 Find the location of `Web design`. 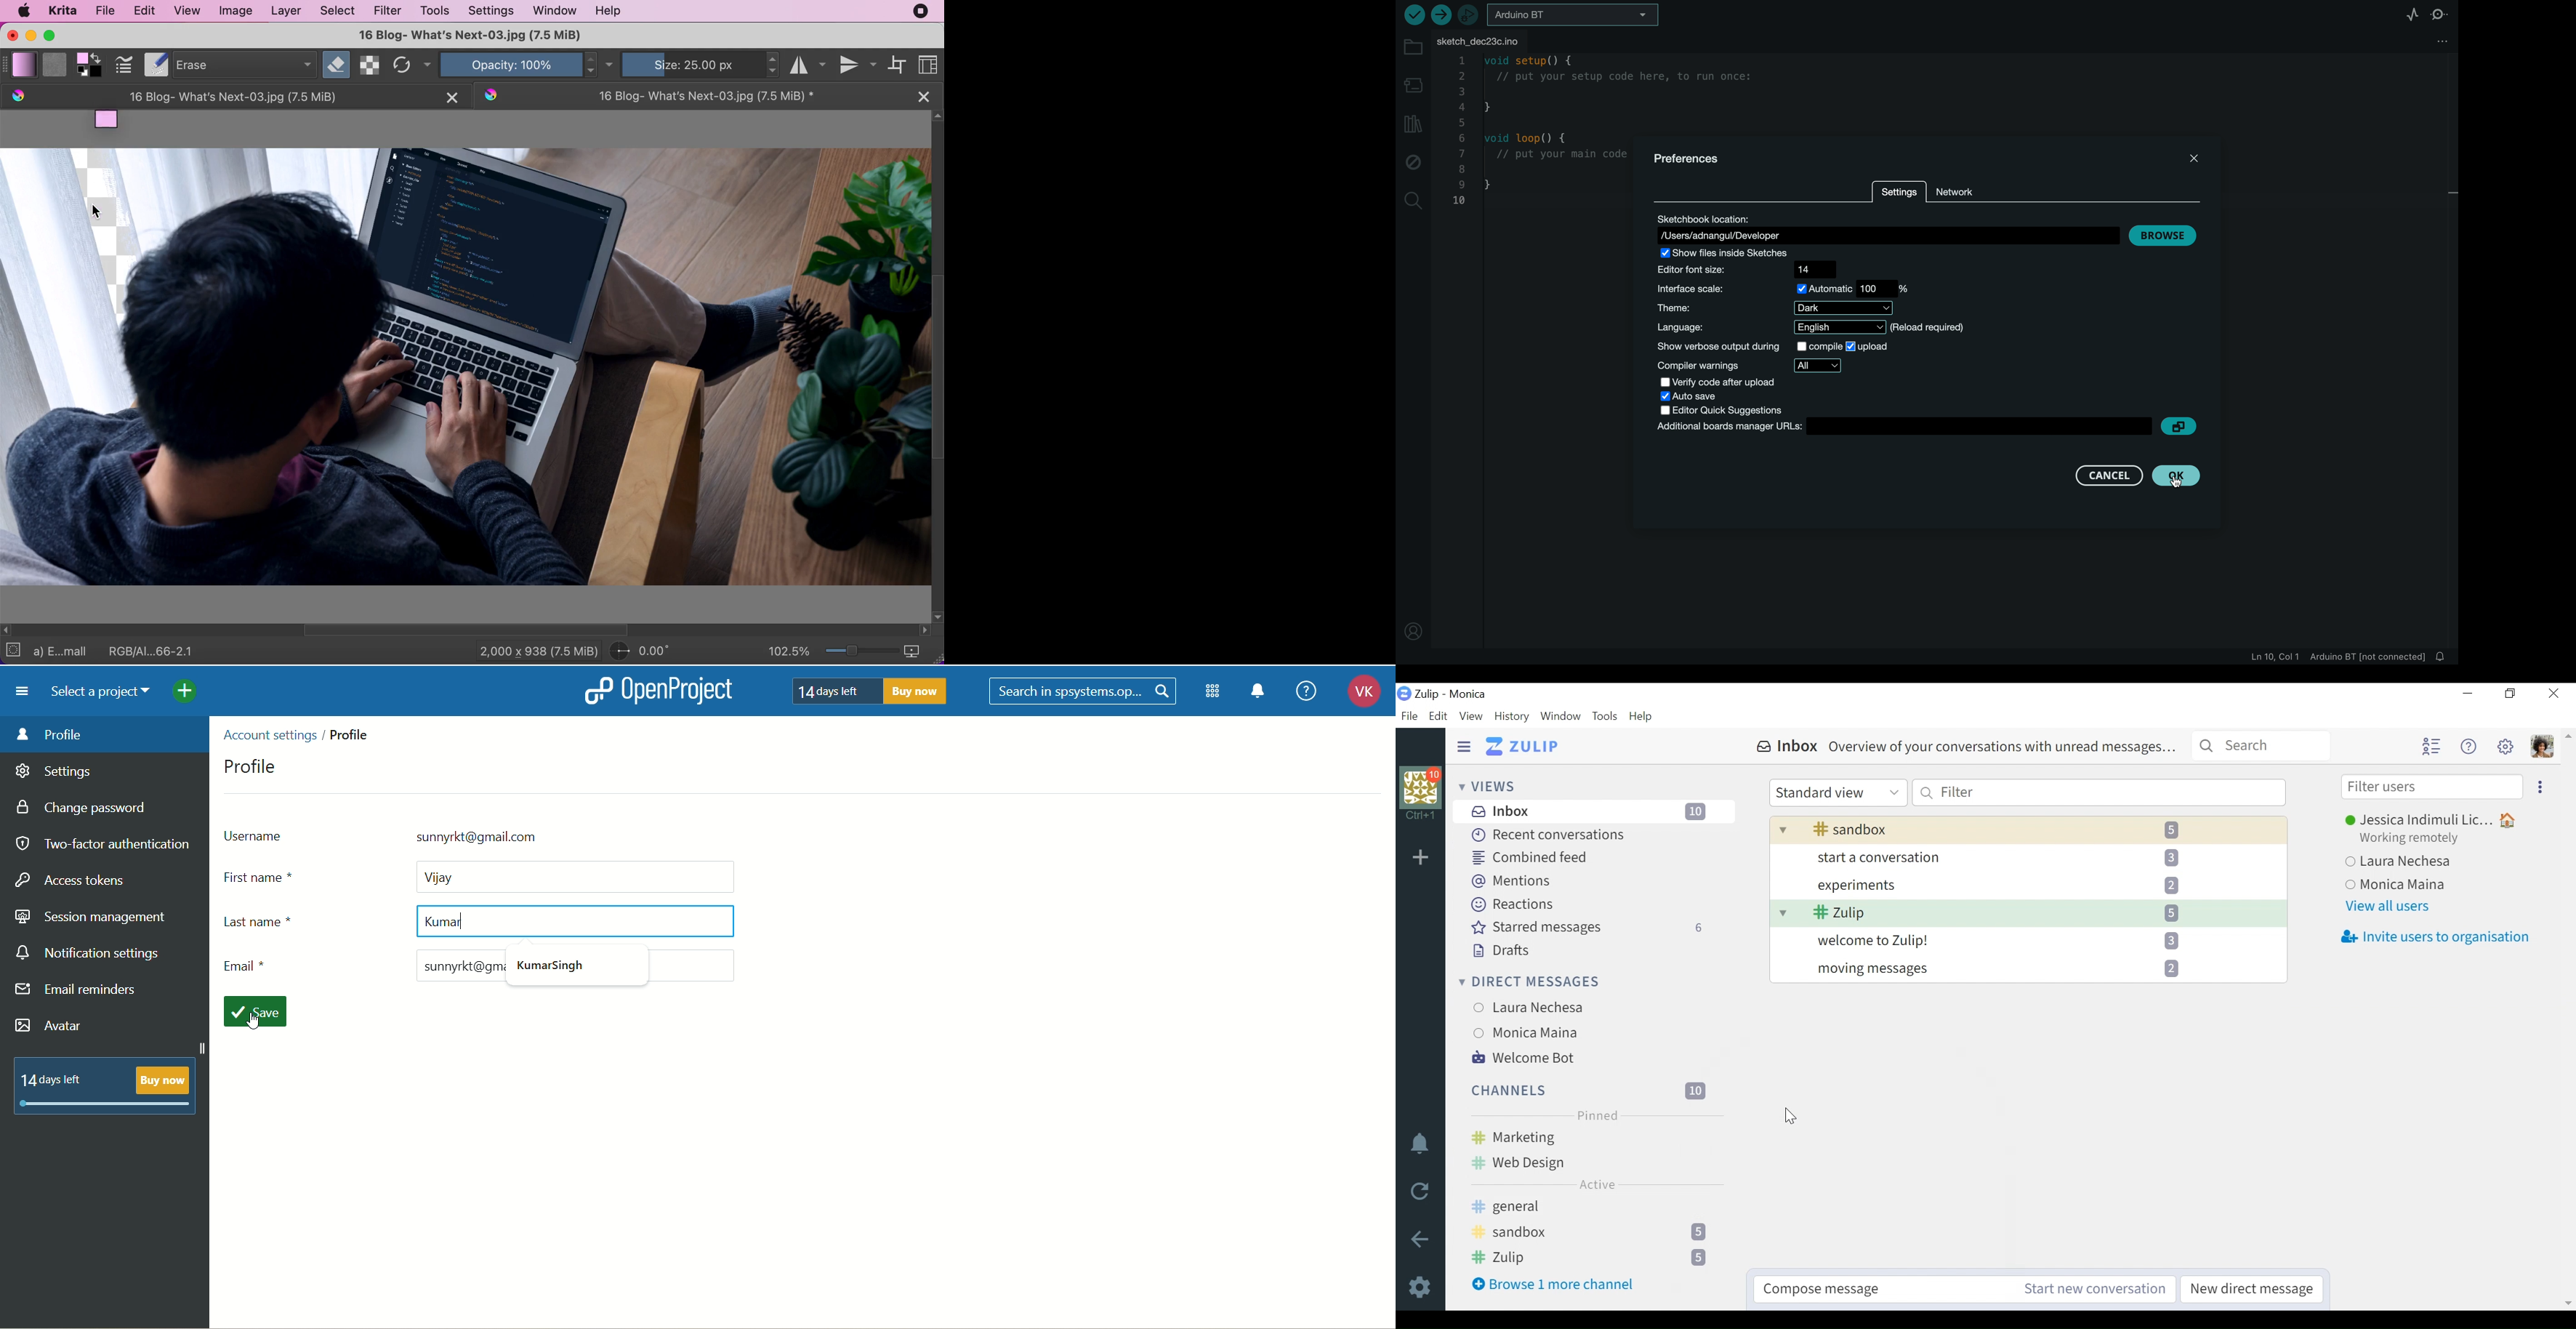

Web design is located at coordinates (1590, 1161).